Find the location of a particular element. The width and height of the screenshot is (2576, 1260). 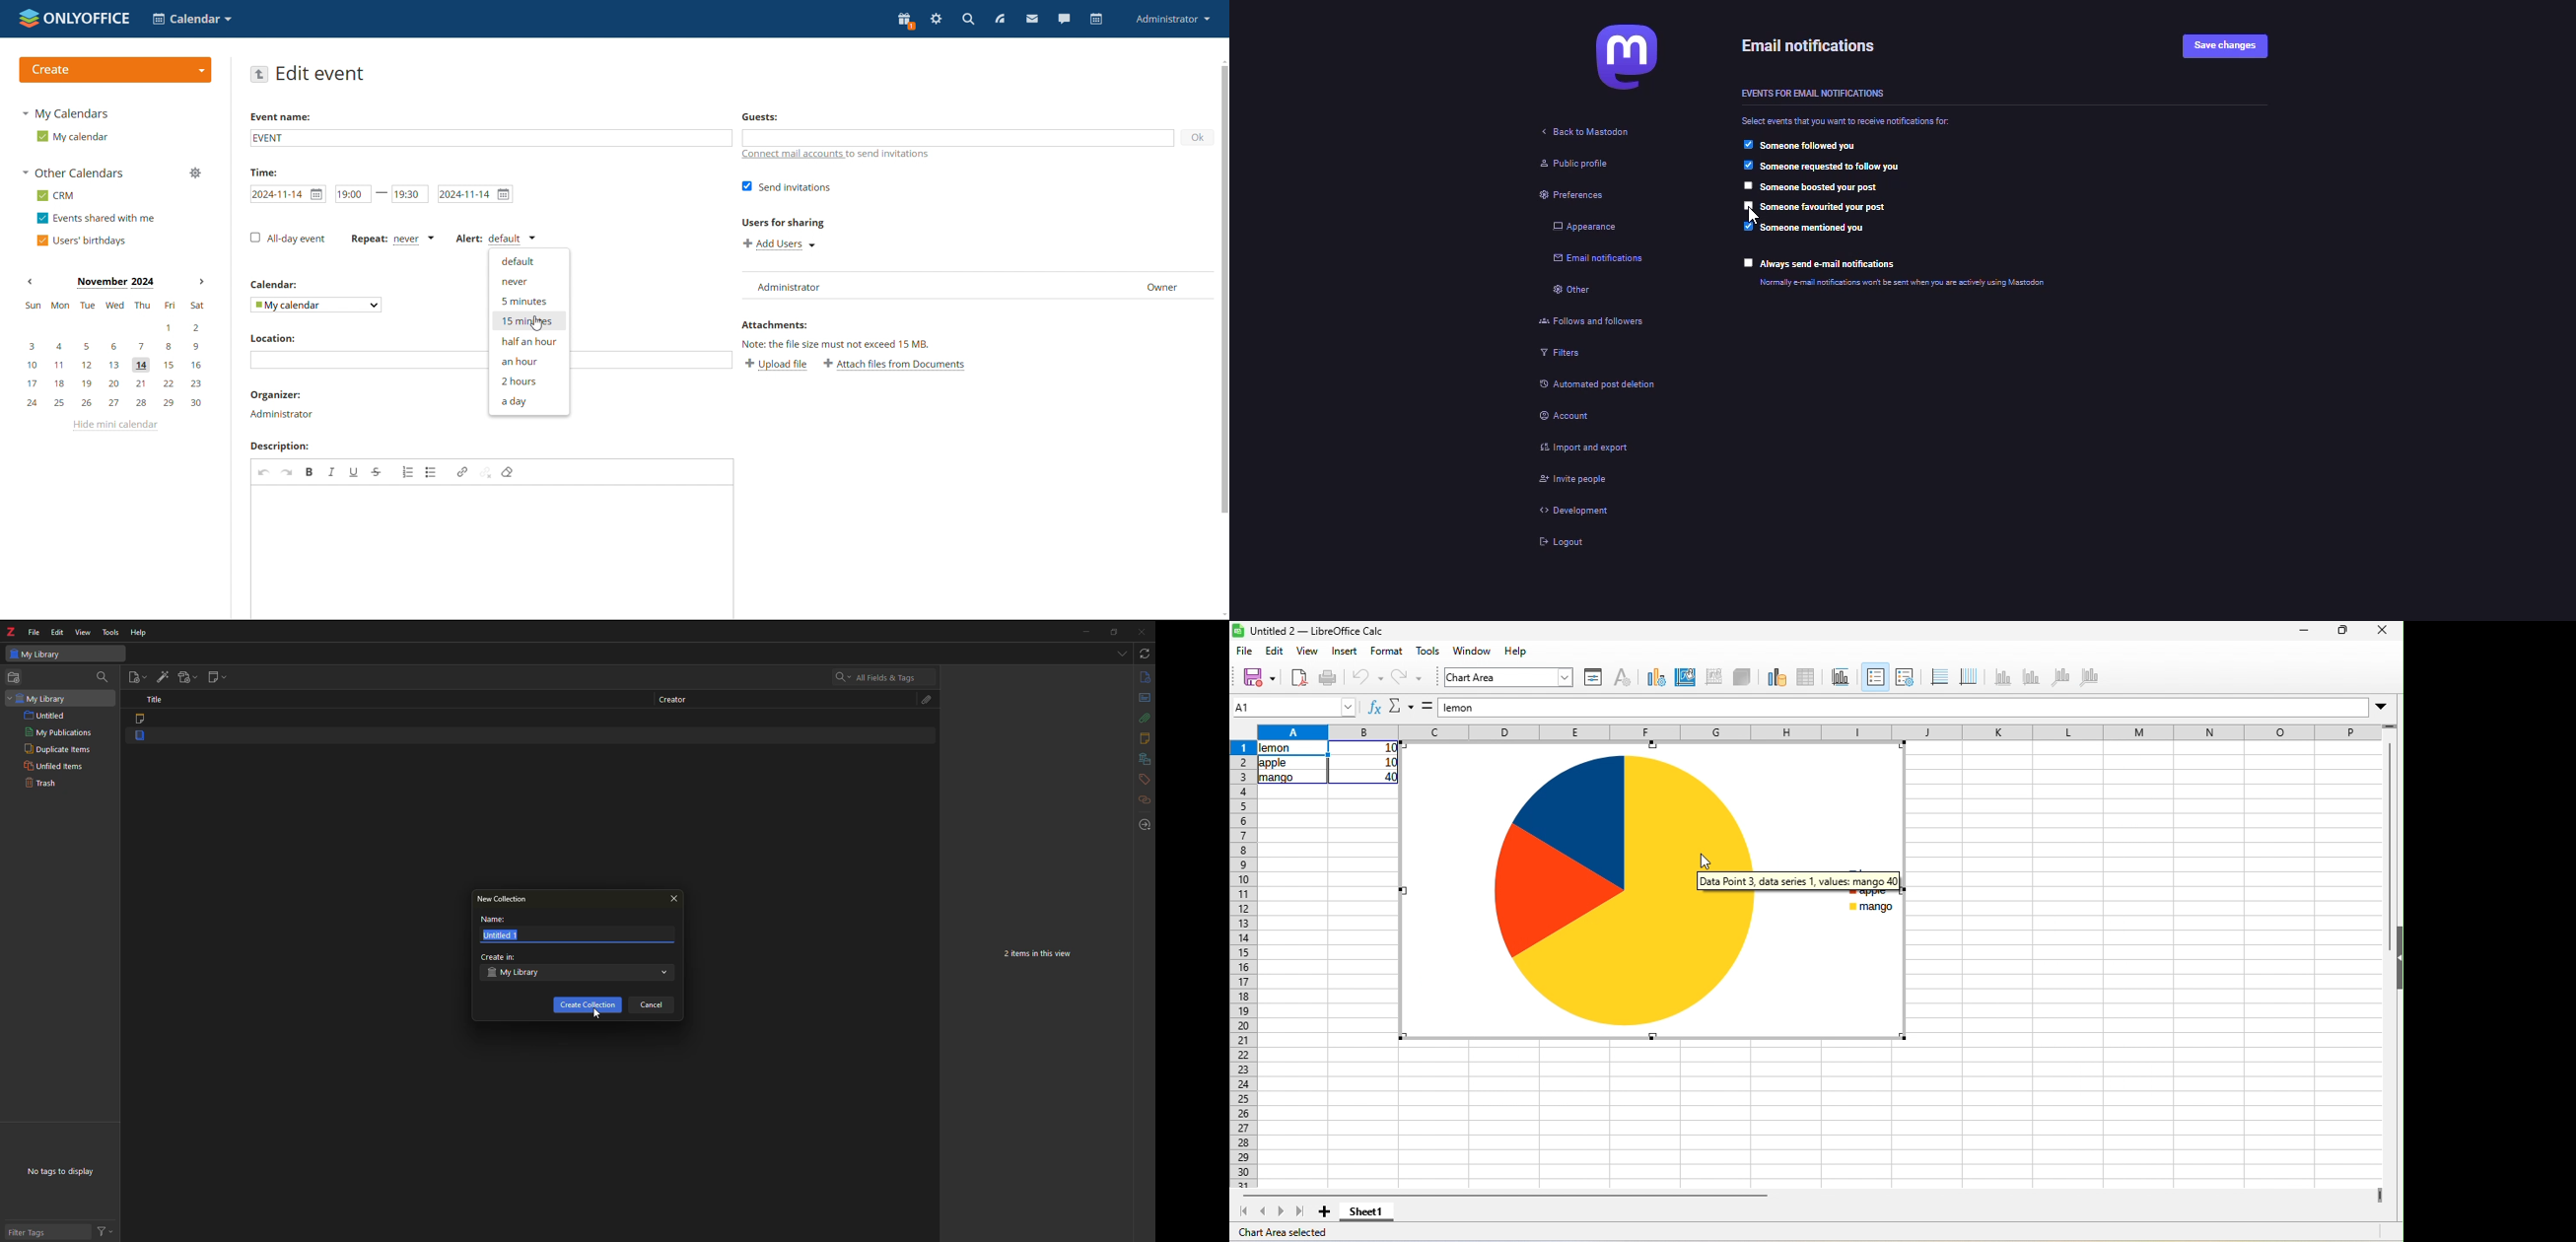

new collection is located at coordinates (16, 677).